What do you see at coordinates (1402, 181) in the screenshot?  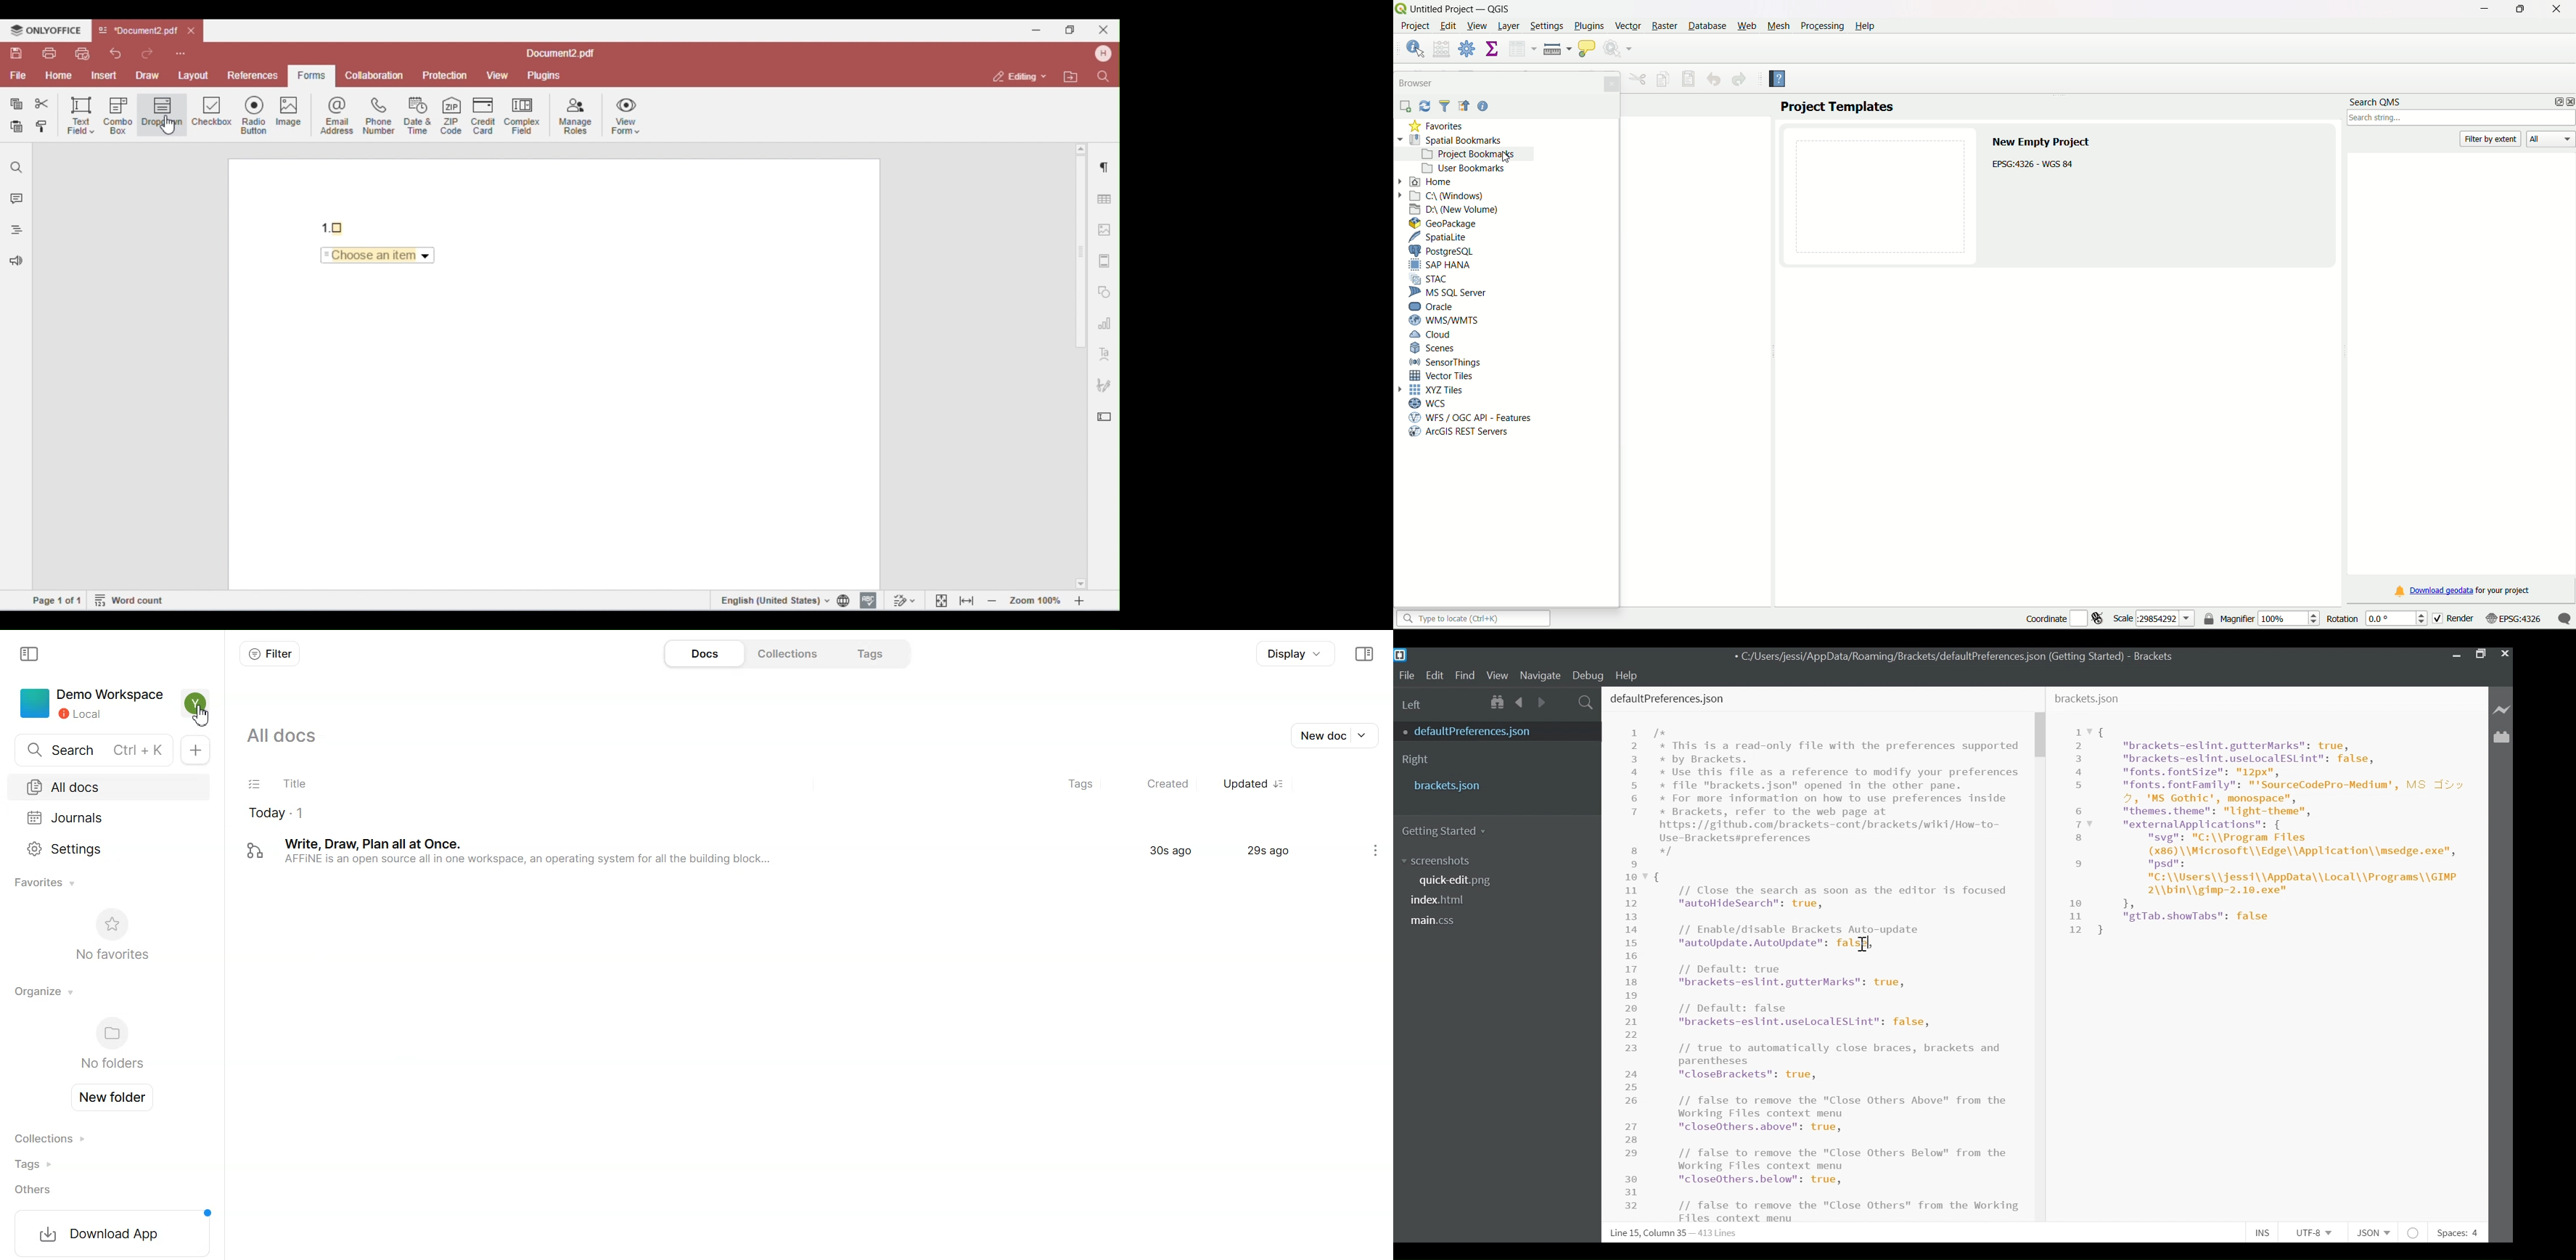 I see `Arrow` at bounding box center [1402, 181].